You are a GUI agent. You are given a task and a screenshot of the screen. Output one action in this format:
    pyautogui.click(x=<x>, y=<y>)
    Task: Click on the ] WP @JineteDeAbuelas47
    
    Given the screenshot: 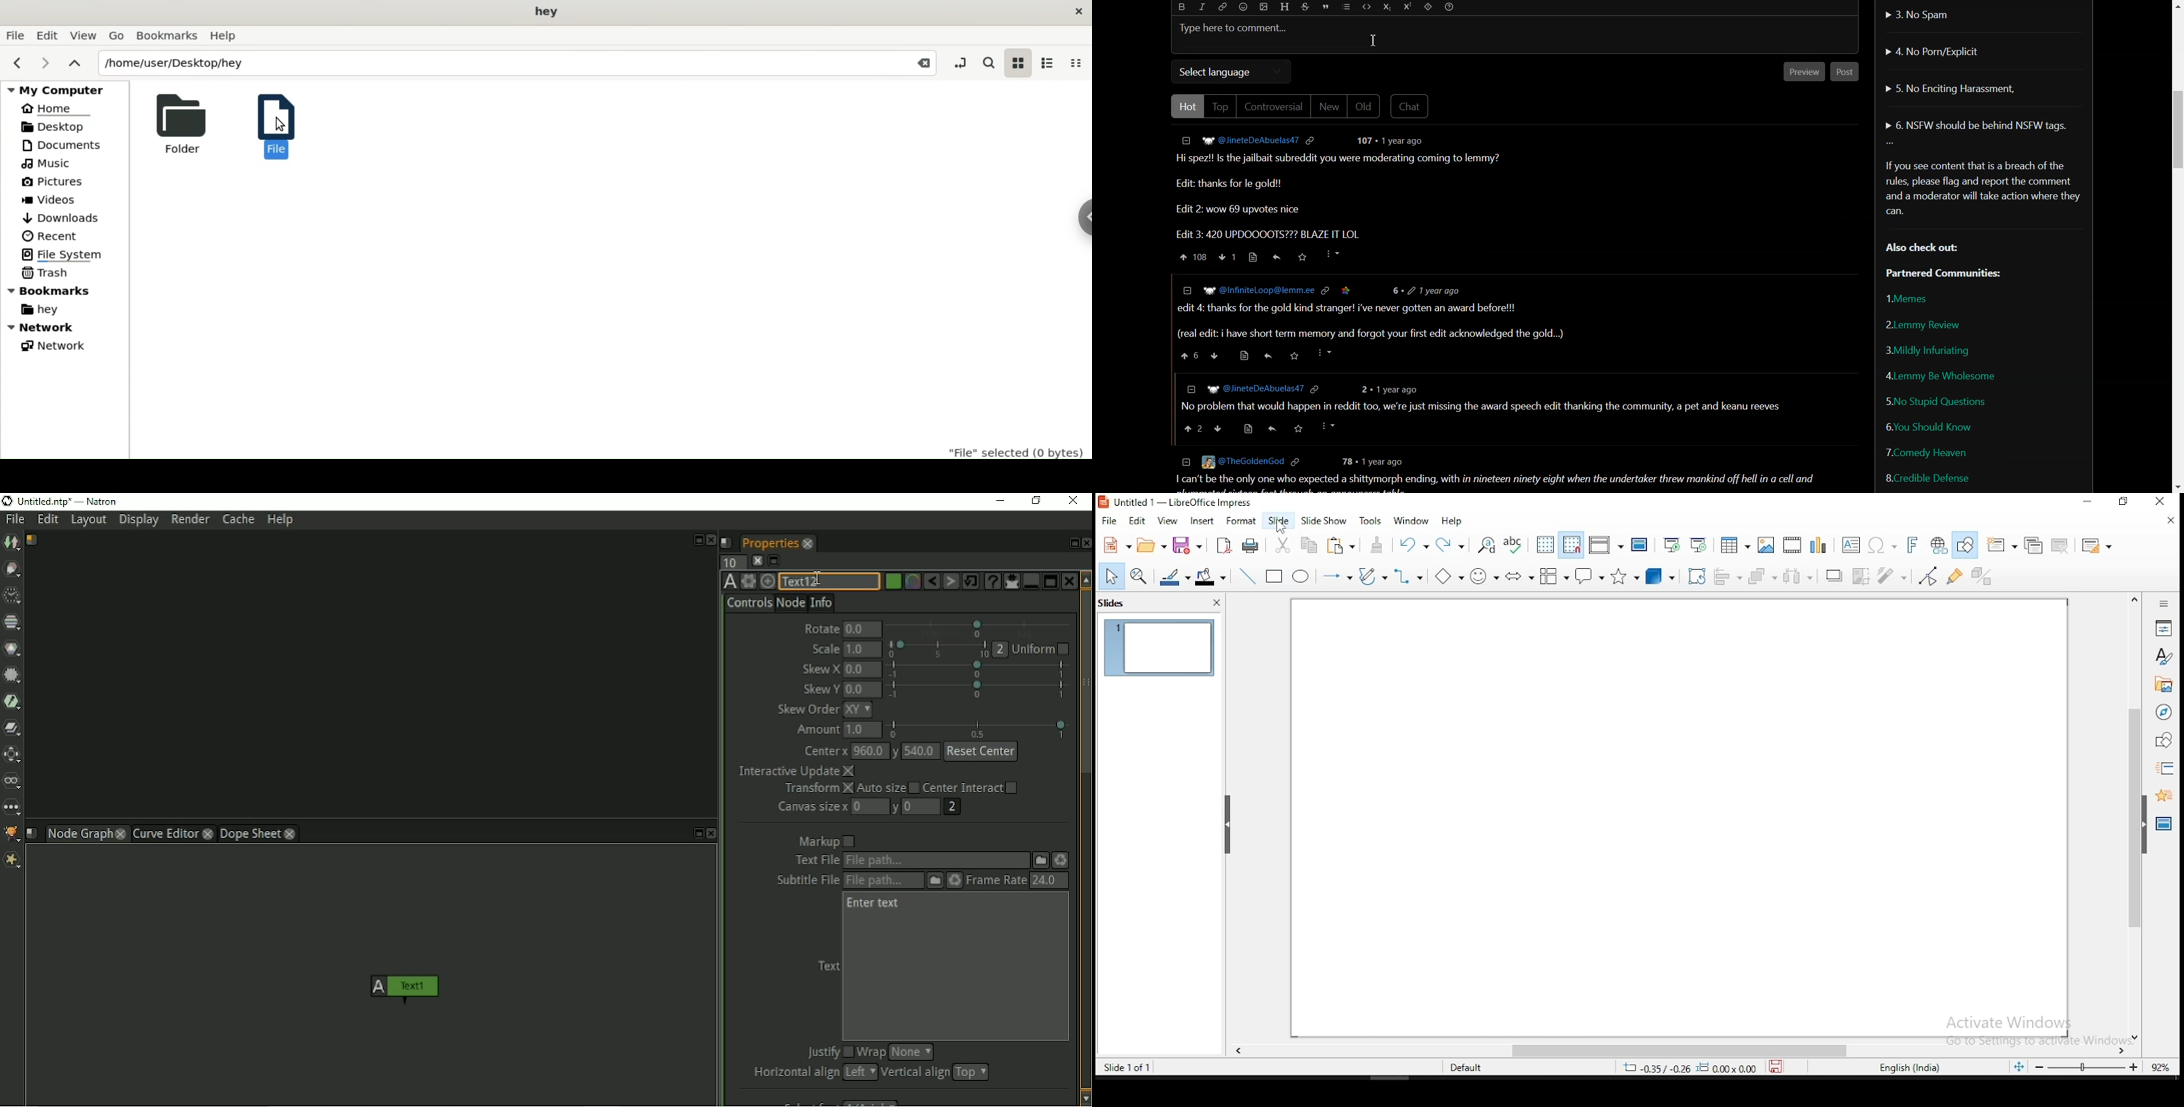 What is the action you would take?
    pyautogui.click(x=1262, y=390)
    